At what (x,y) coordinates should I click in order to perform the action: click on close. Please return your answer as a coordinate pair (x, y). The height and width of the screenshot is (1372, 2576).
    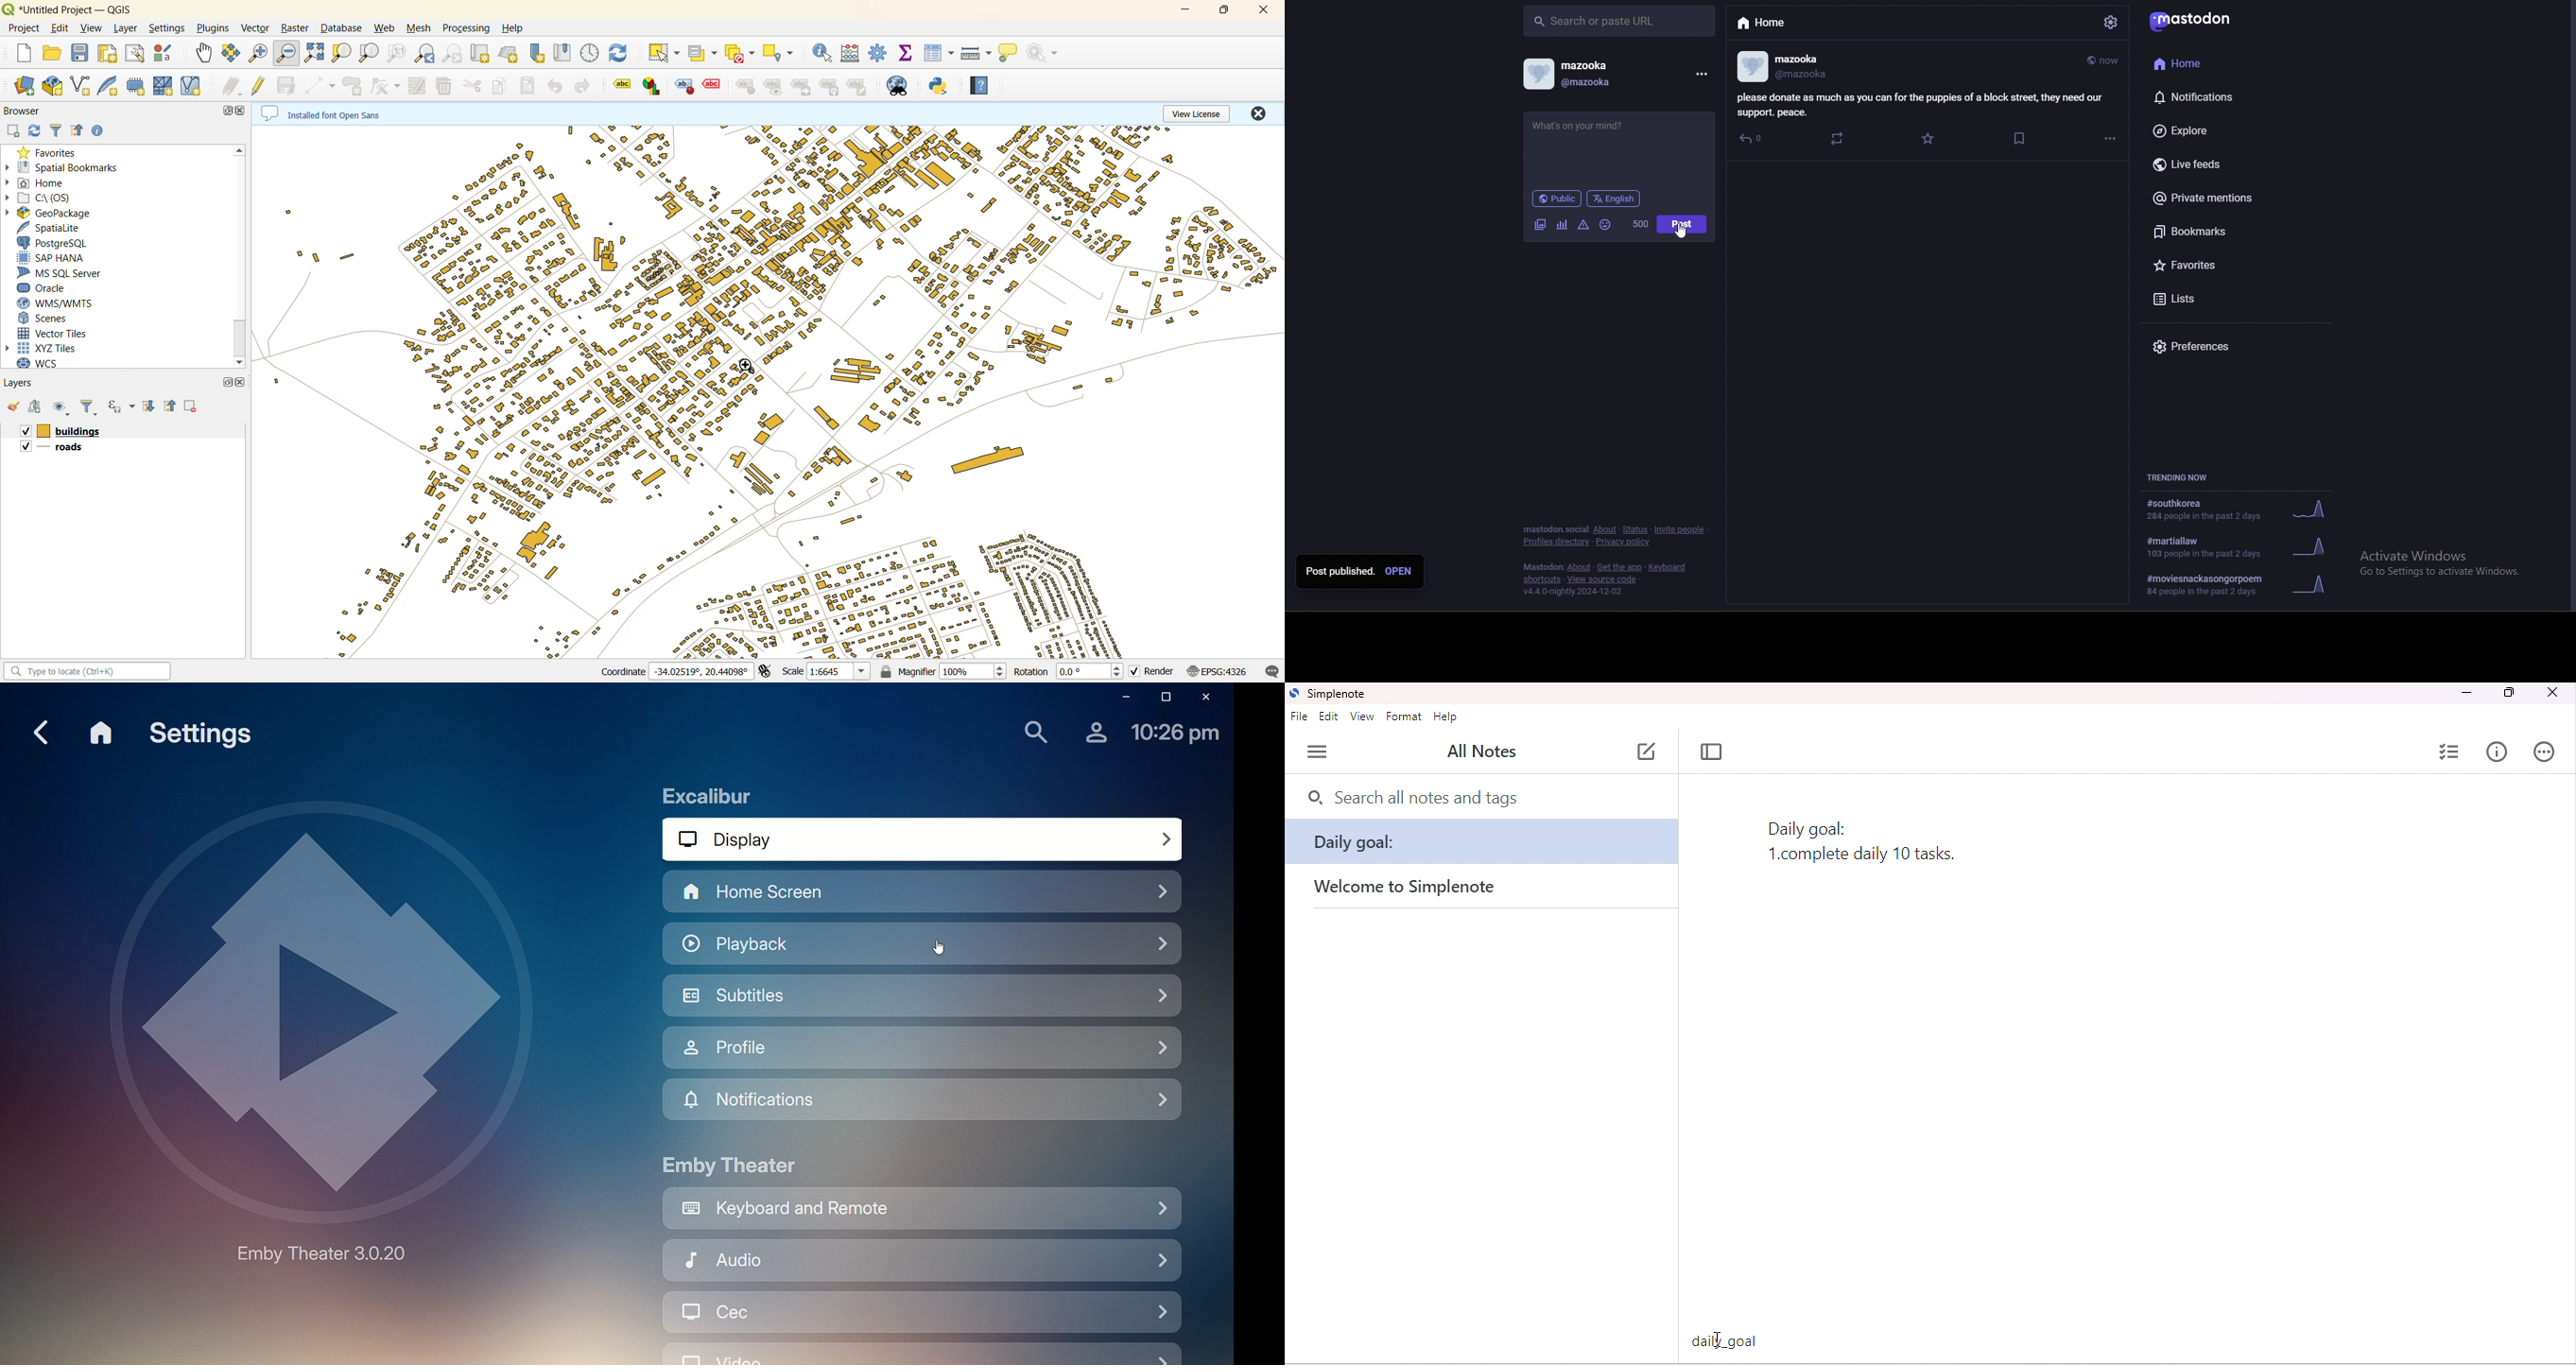
    Looking at the image, I should click on (247, 110).